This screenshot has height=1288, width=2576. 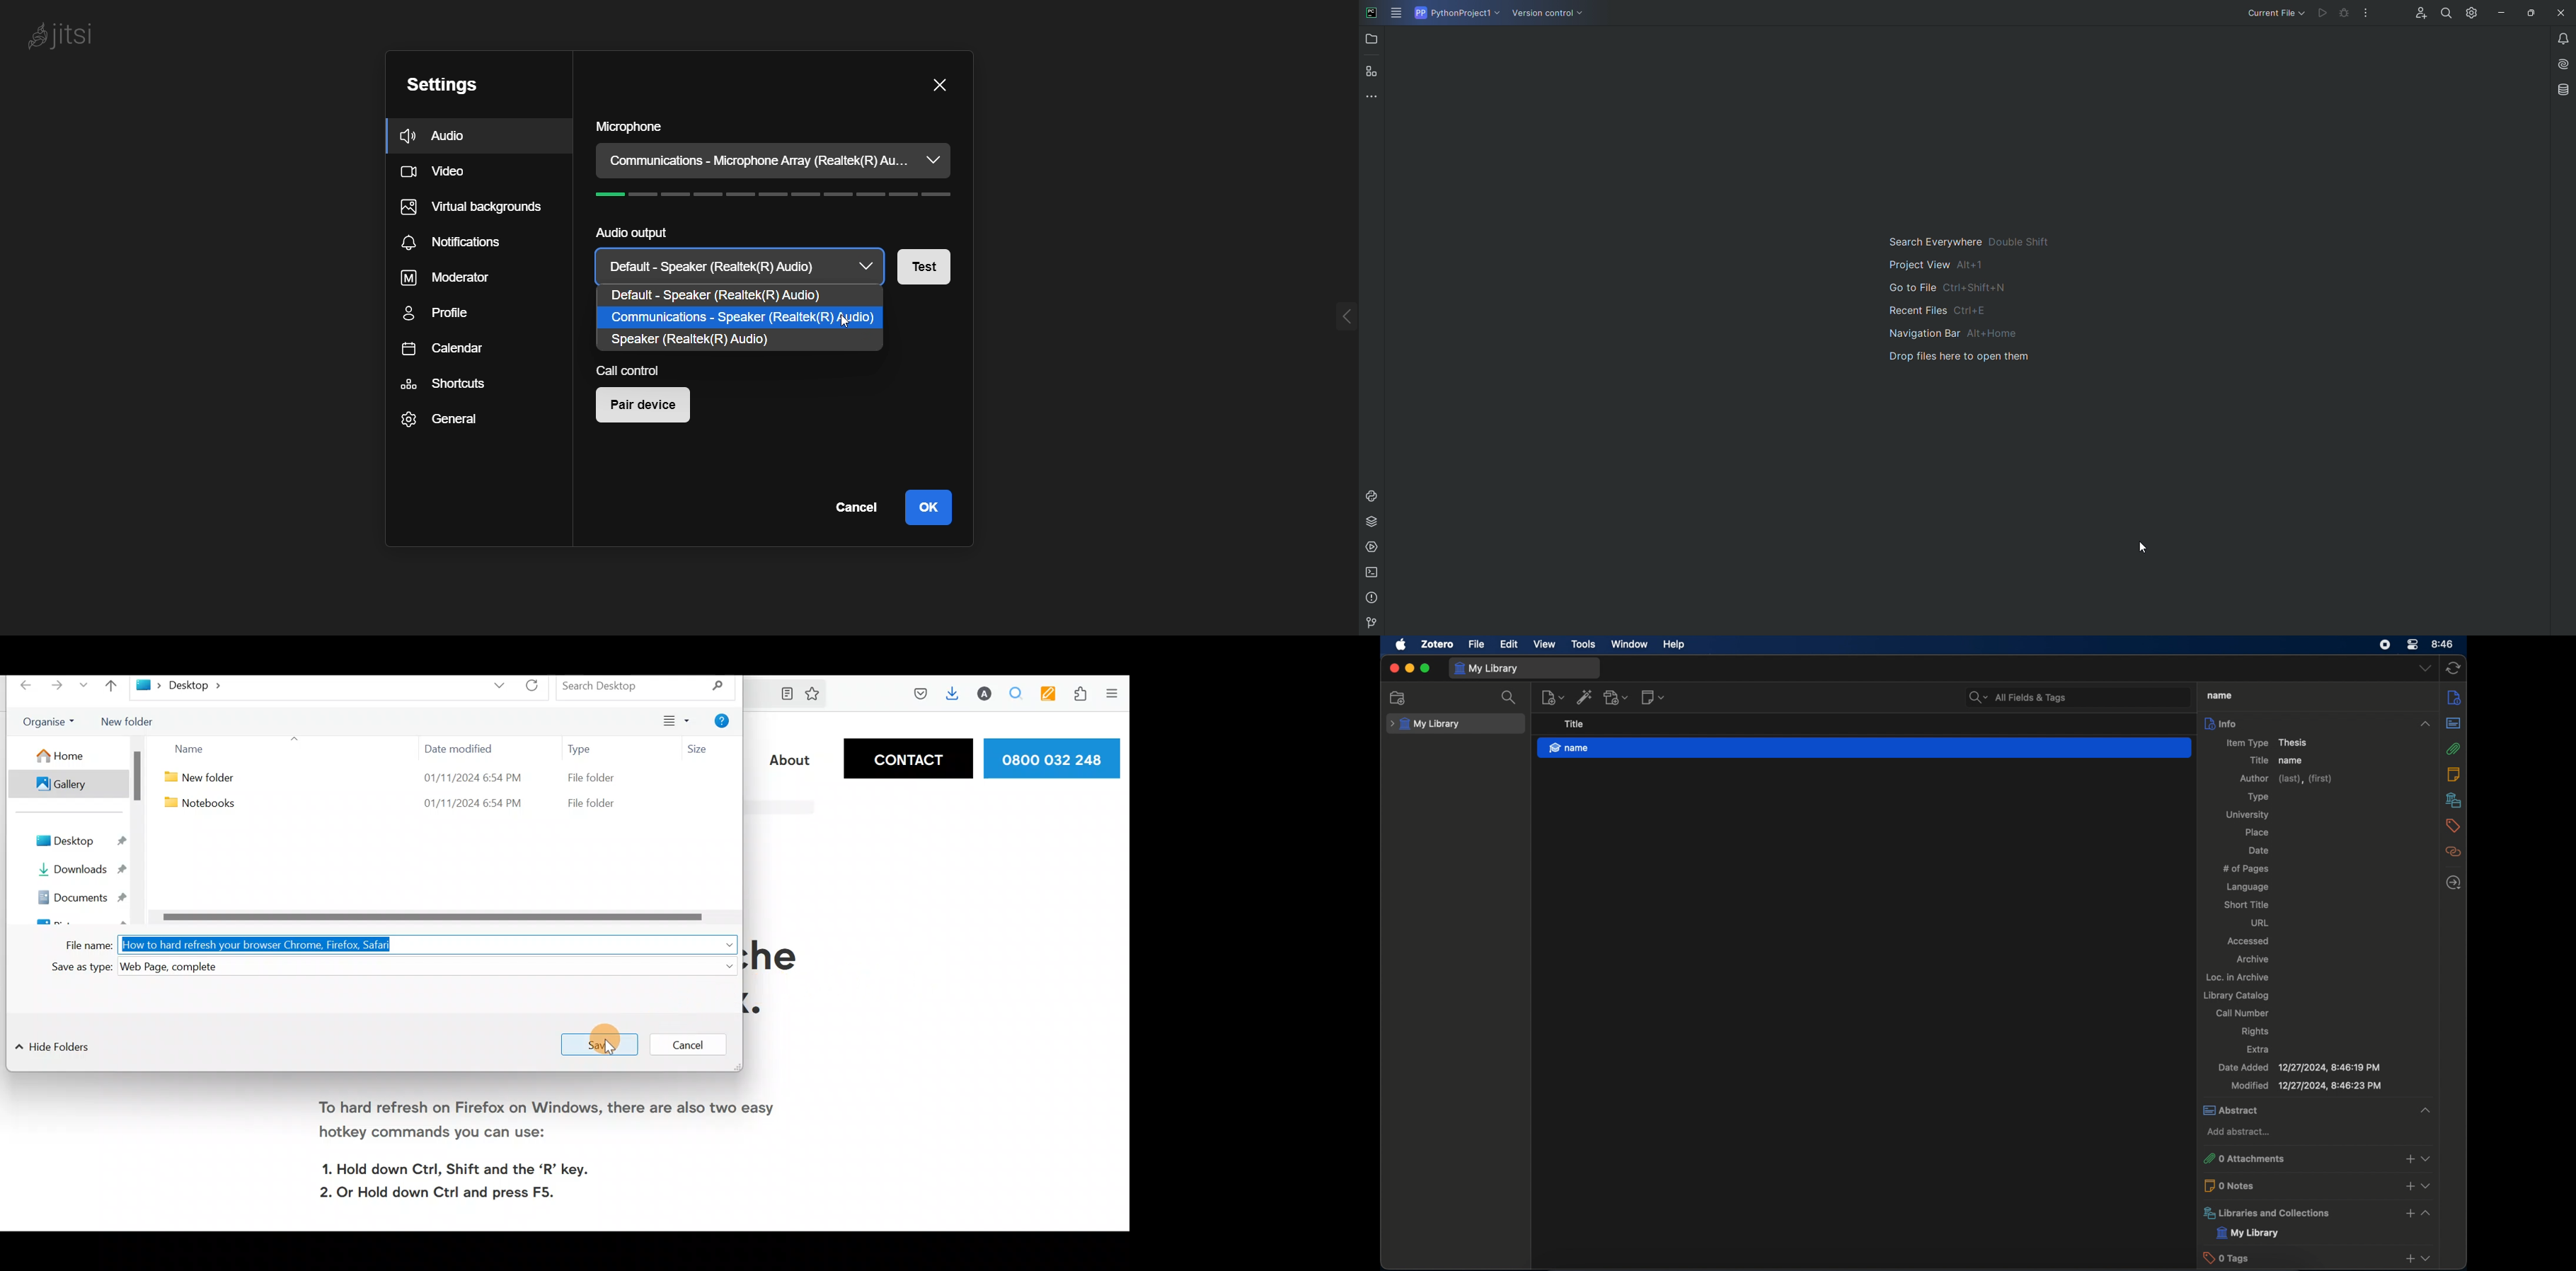 What do you see at coordinates (1370, 623) in the screenshot?
I see `version Control` at bounding box center [1370, 623].